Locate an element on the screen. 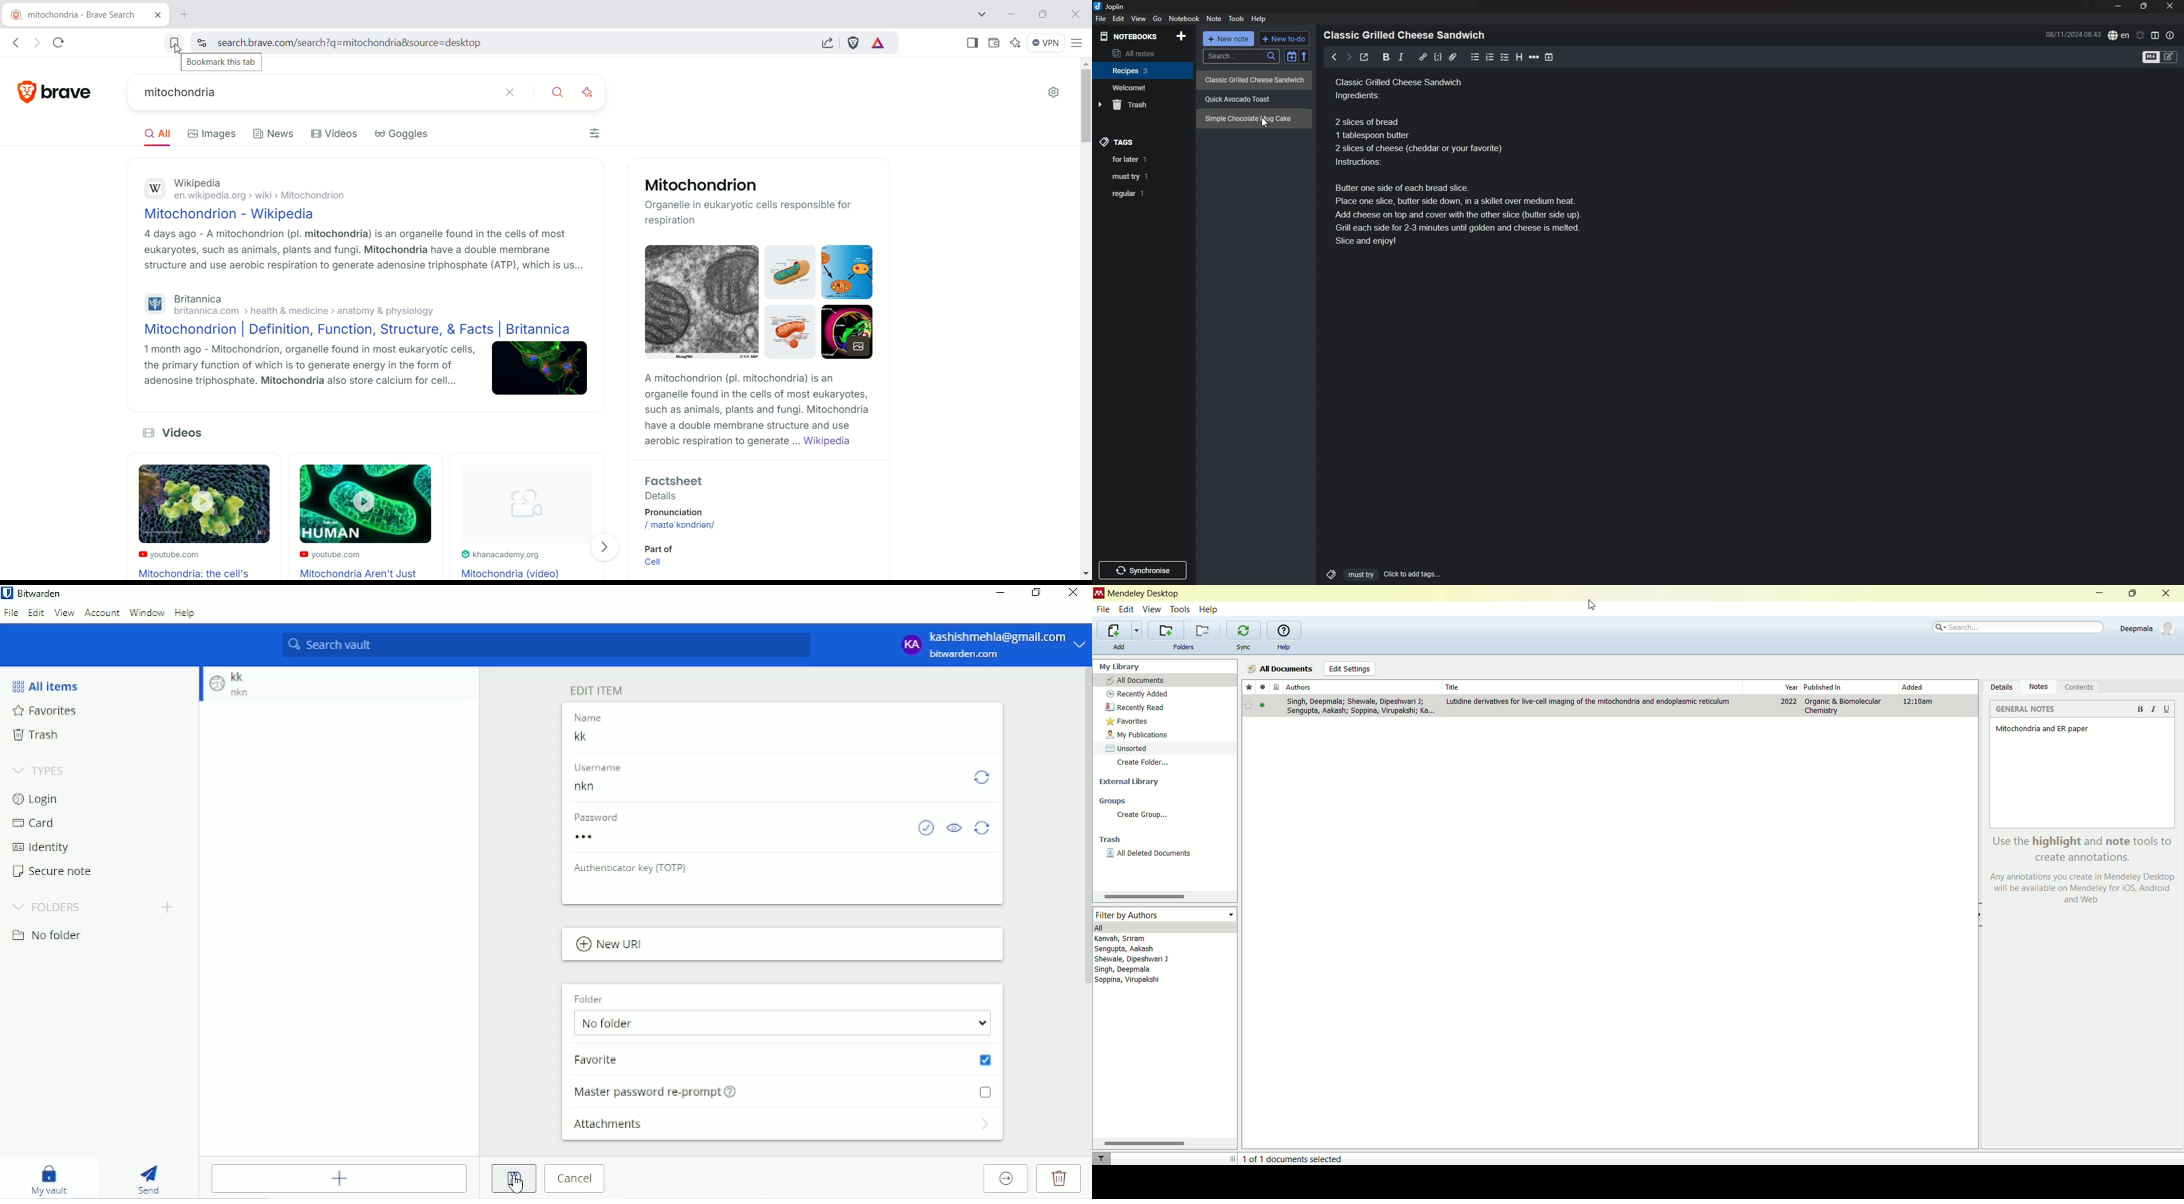 The image size is (2184, 1204). New URL is located at coordinates (610, 944).